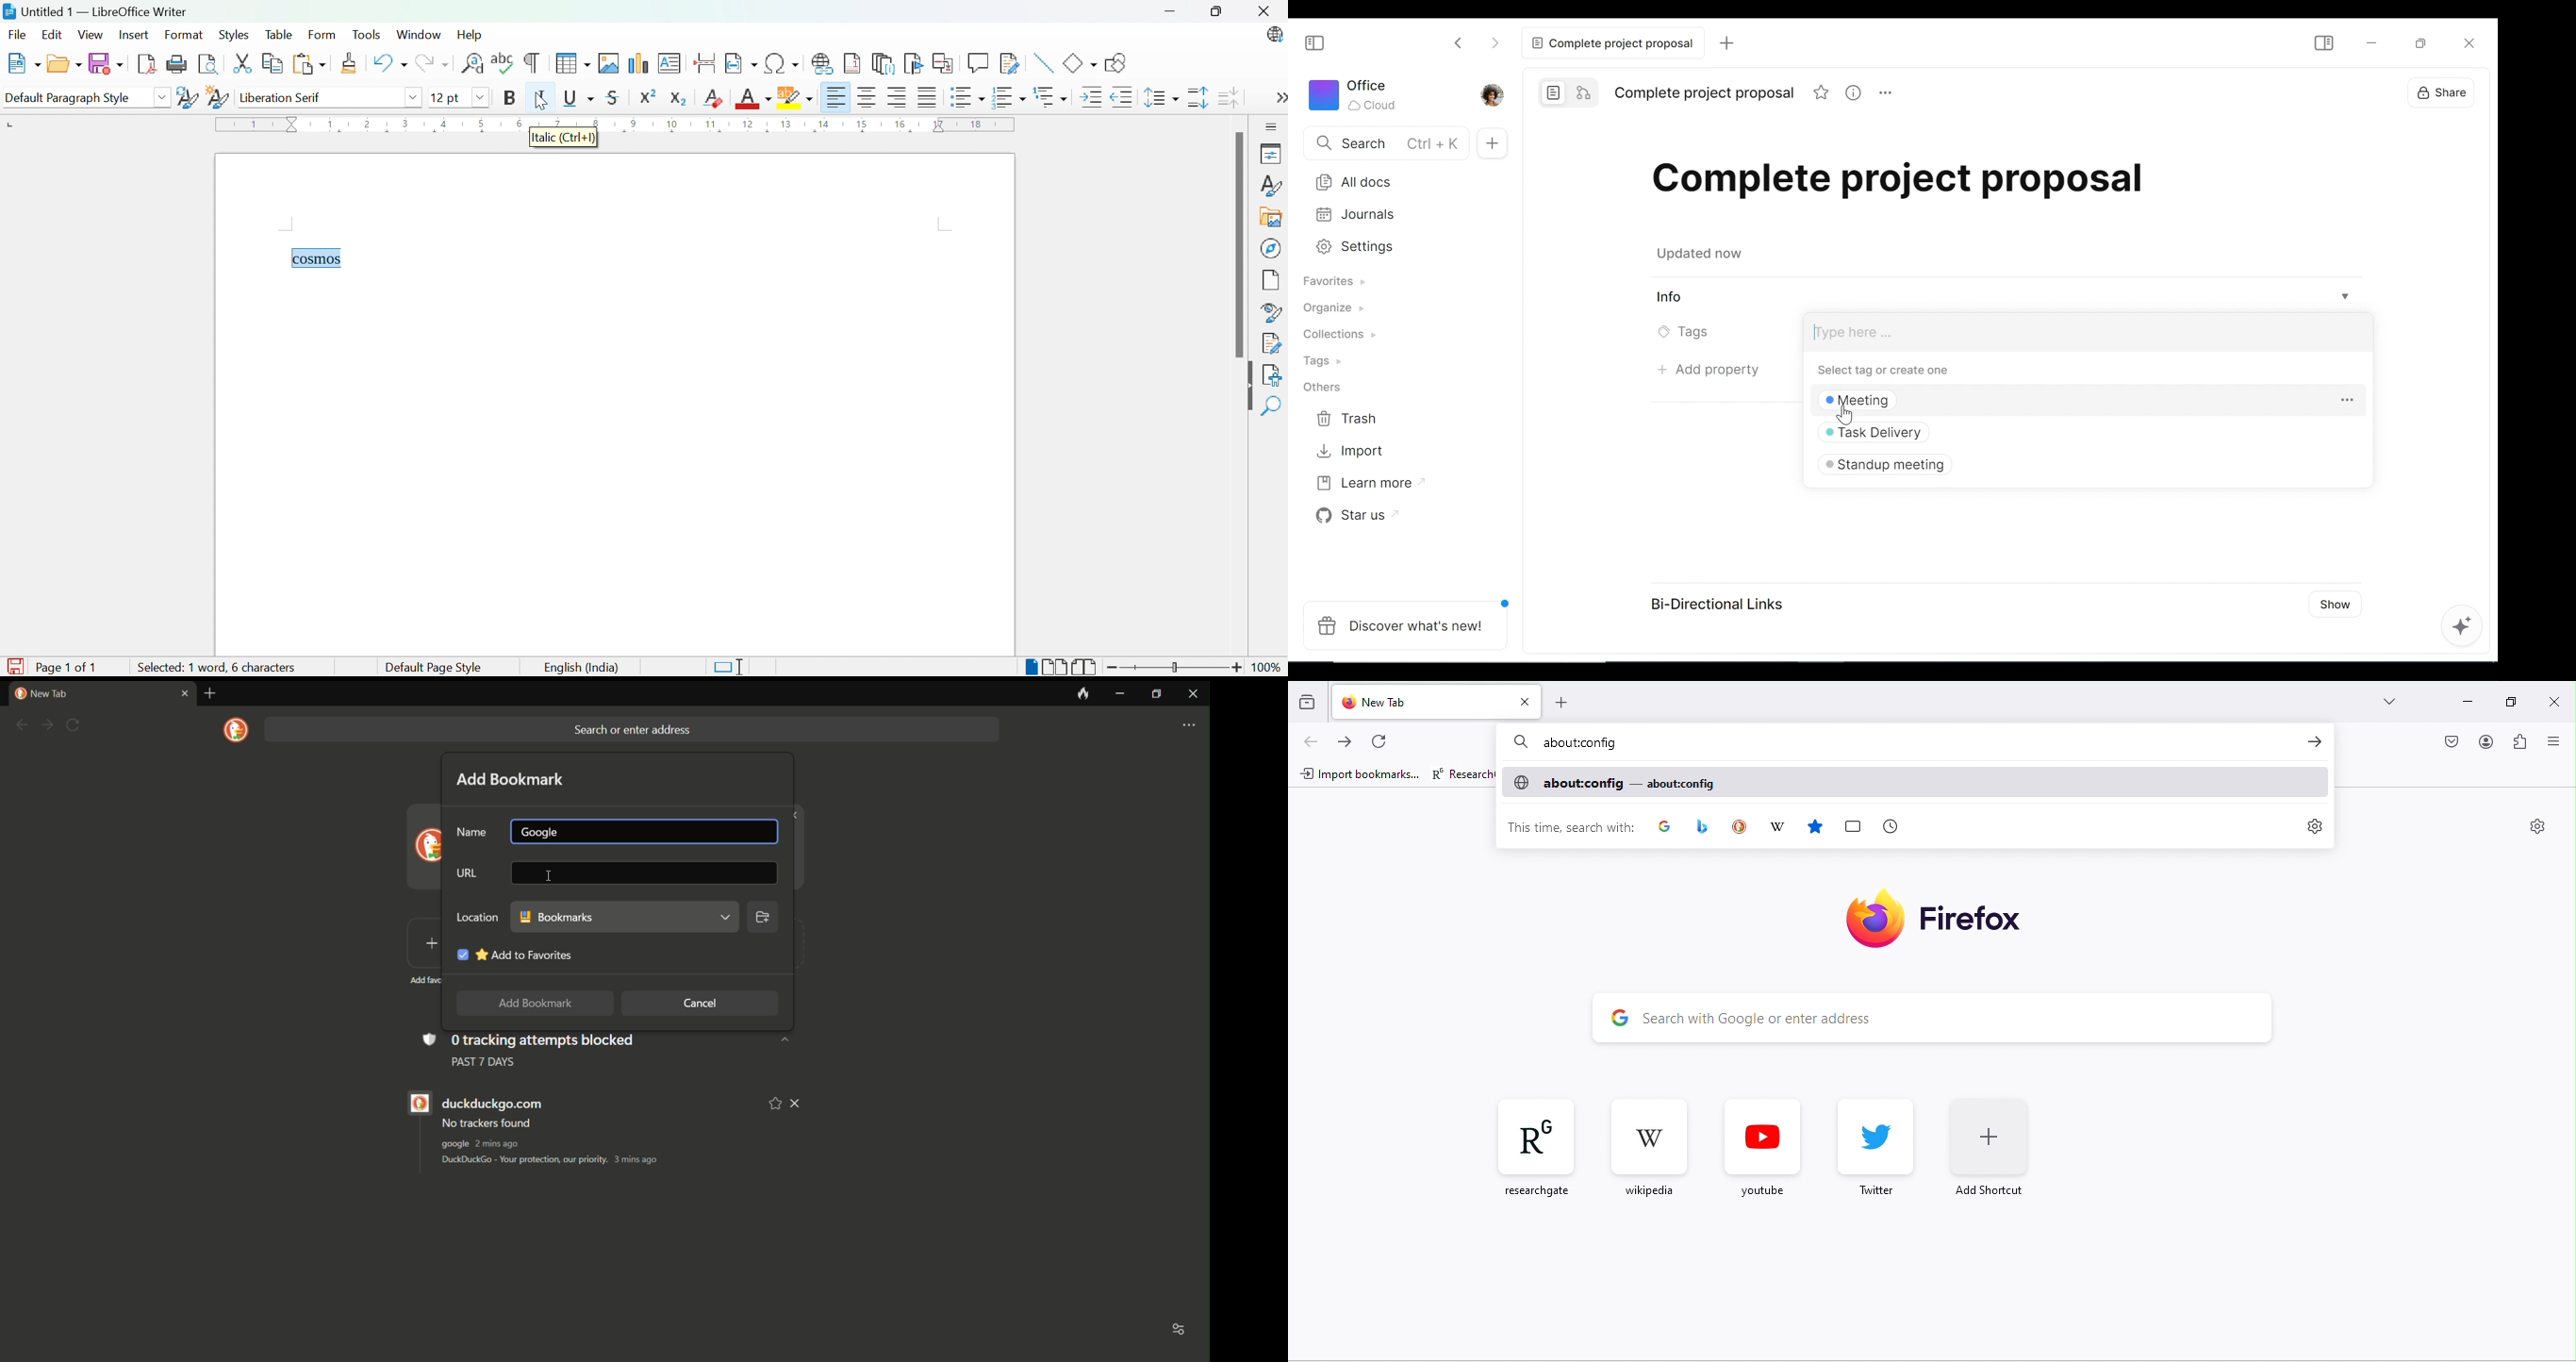 This screenshot has width=2576, height=1372. What do you see at coordinates (869, 100) in the screenshot?
I see `Align center` at bounding box center [869, 100].